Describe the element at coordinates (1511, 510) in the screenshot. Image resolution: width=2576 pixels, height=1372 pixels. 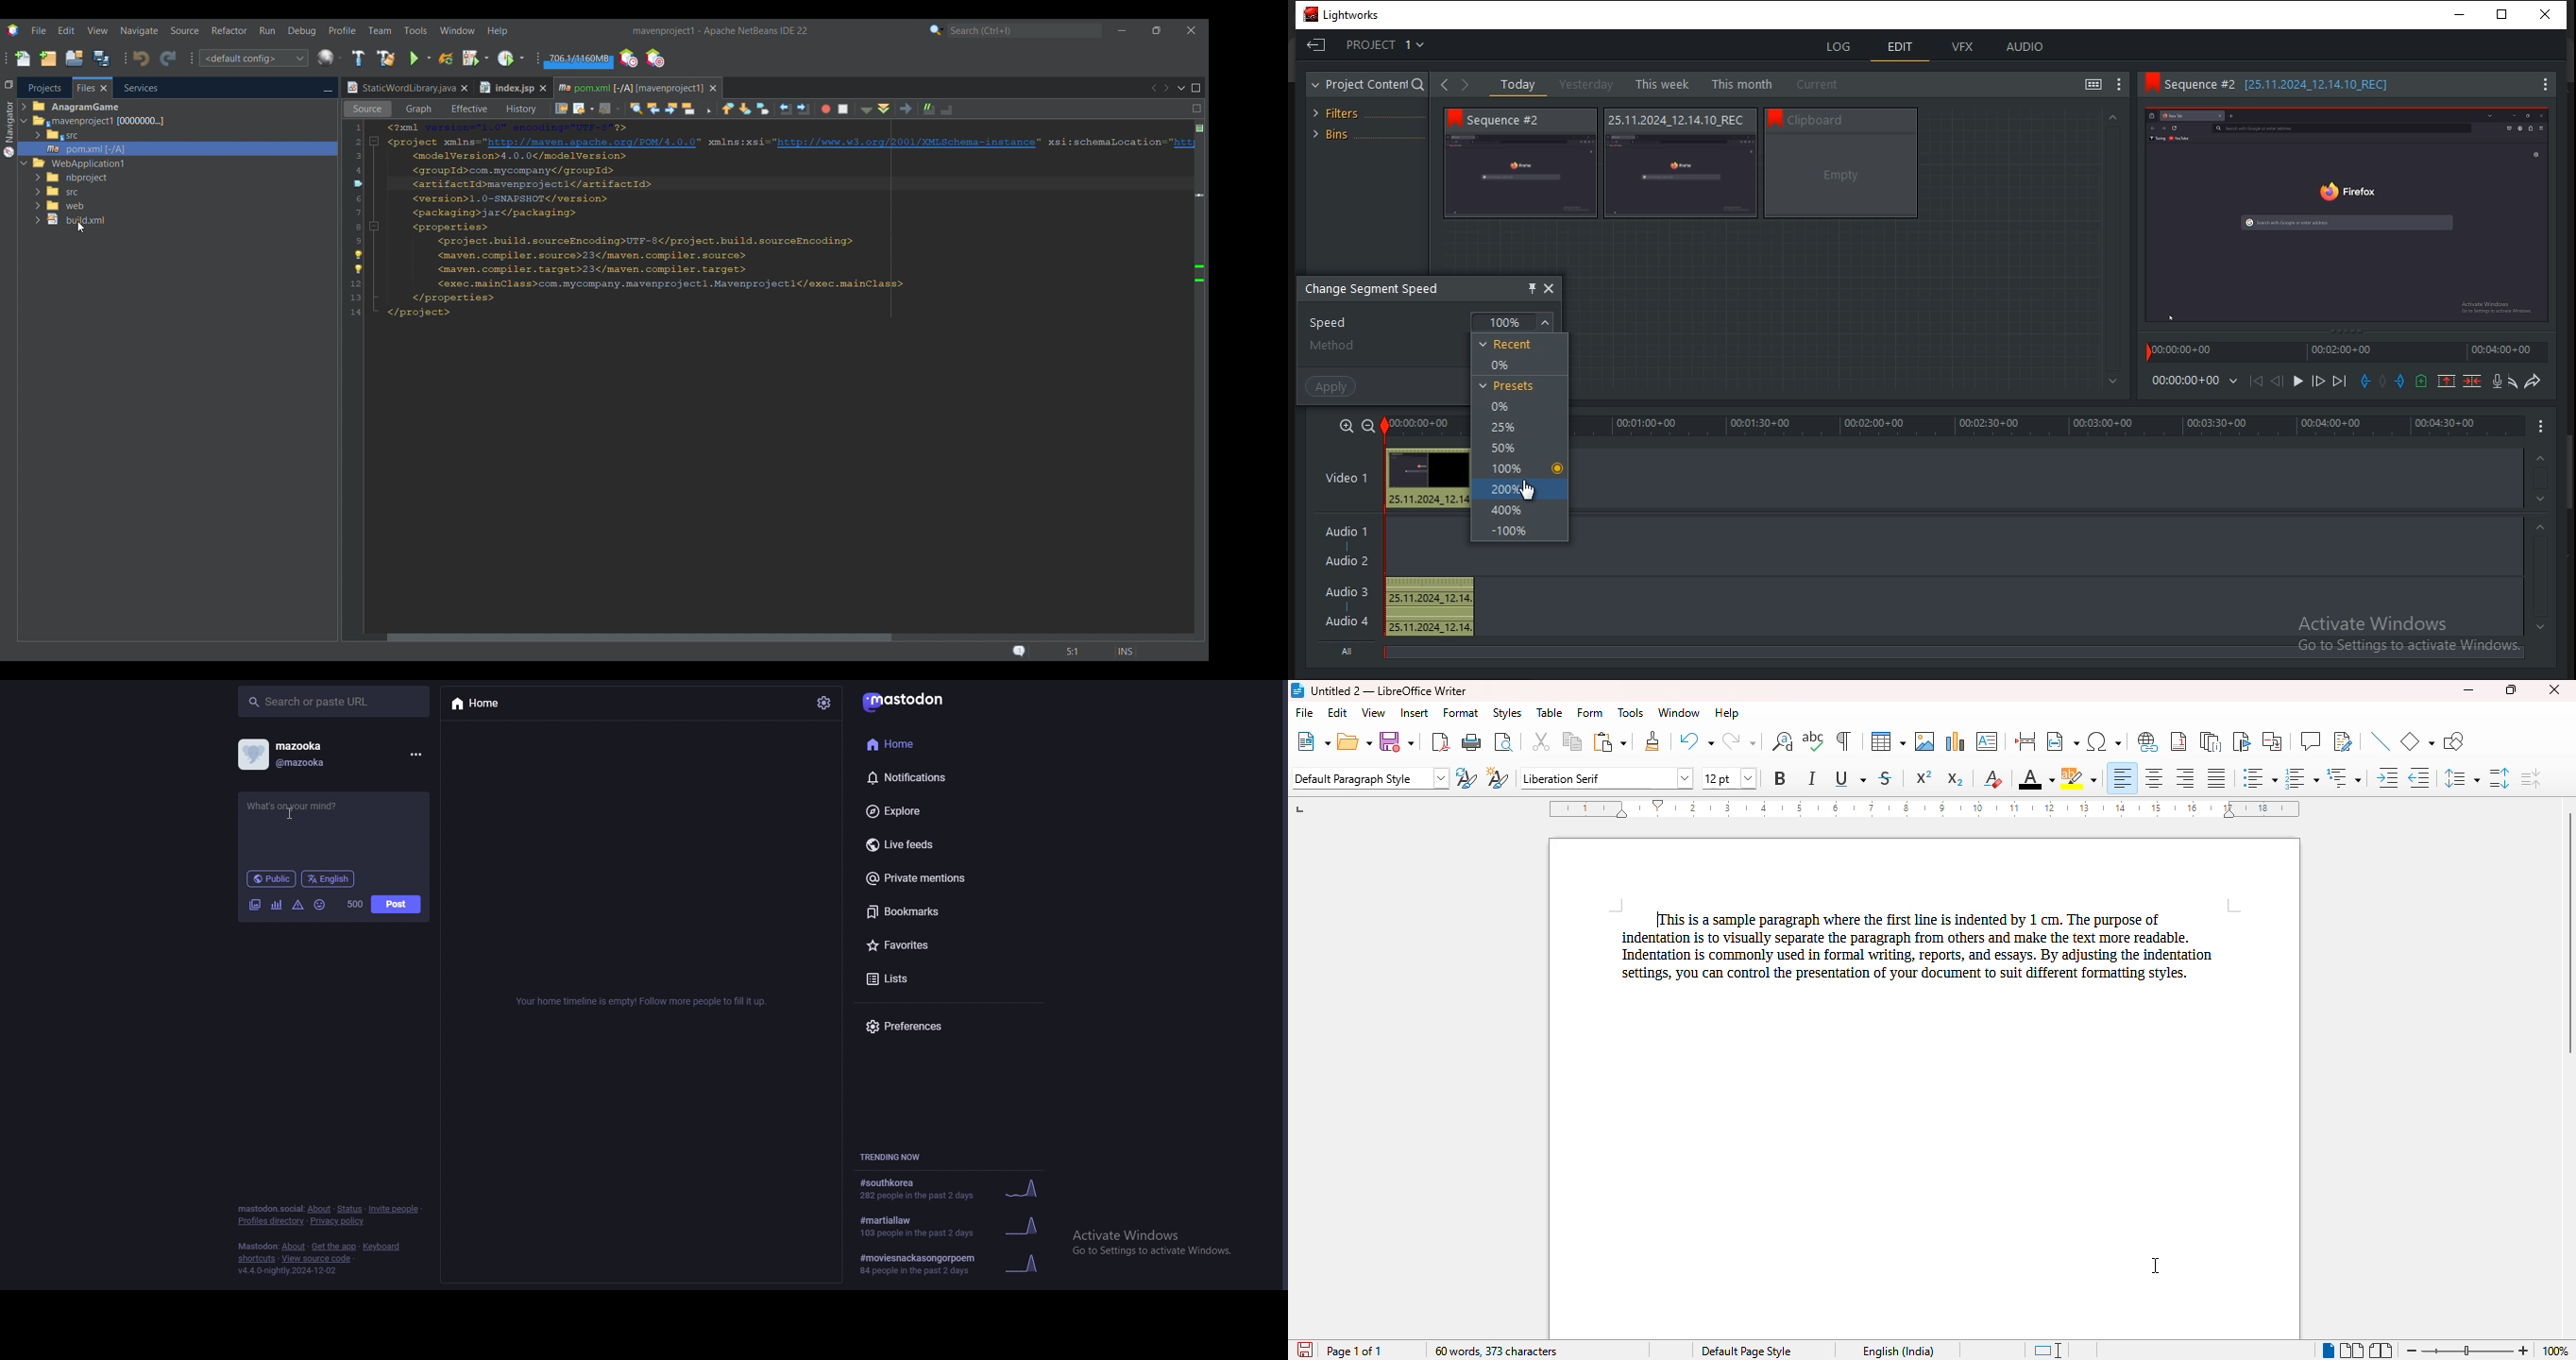
I see `400` at that location.